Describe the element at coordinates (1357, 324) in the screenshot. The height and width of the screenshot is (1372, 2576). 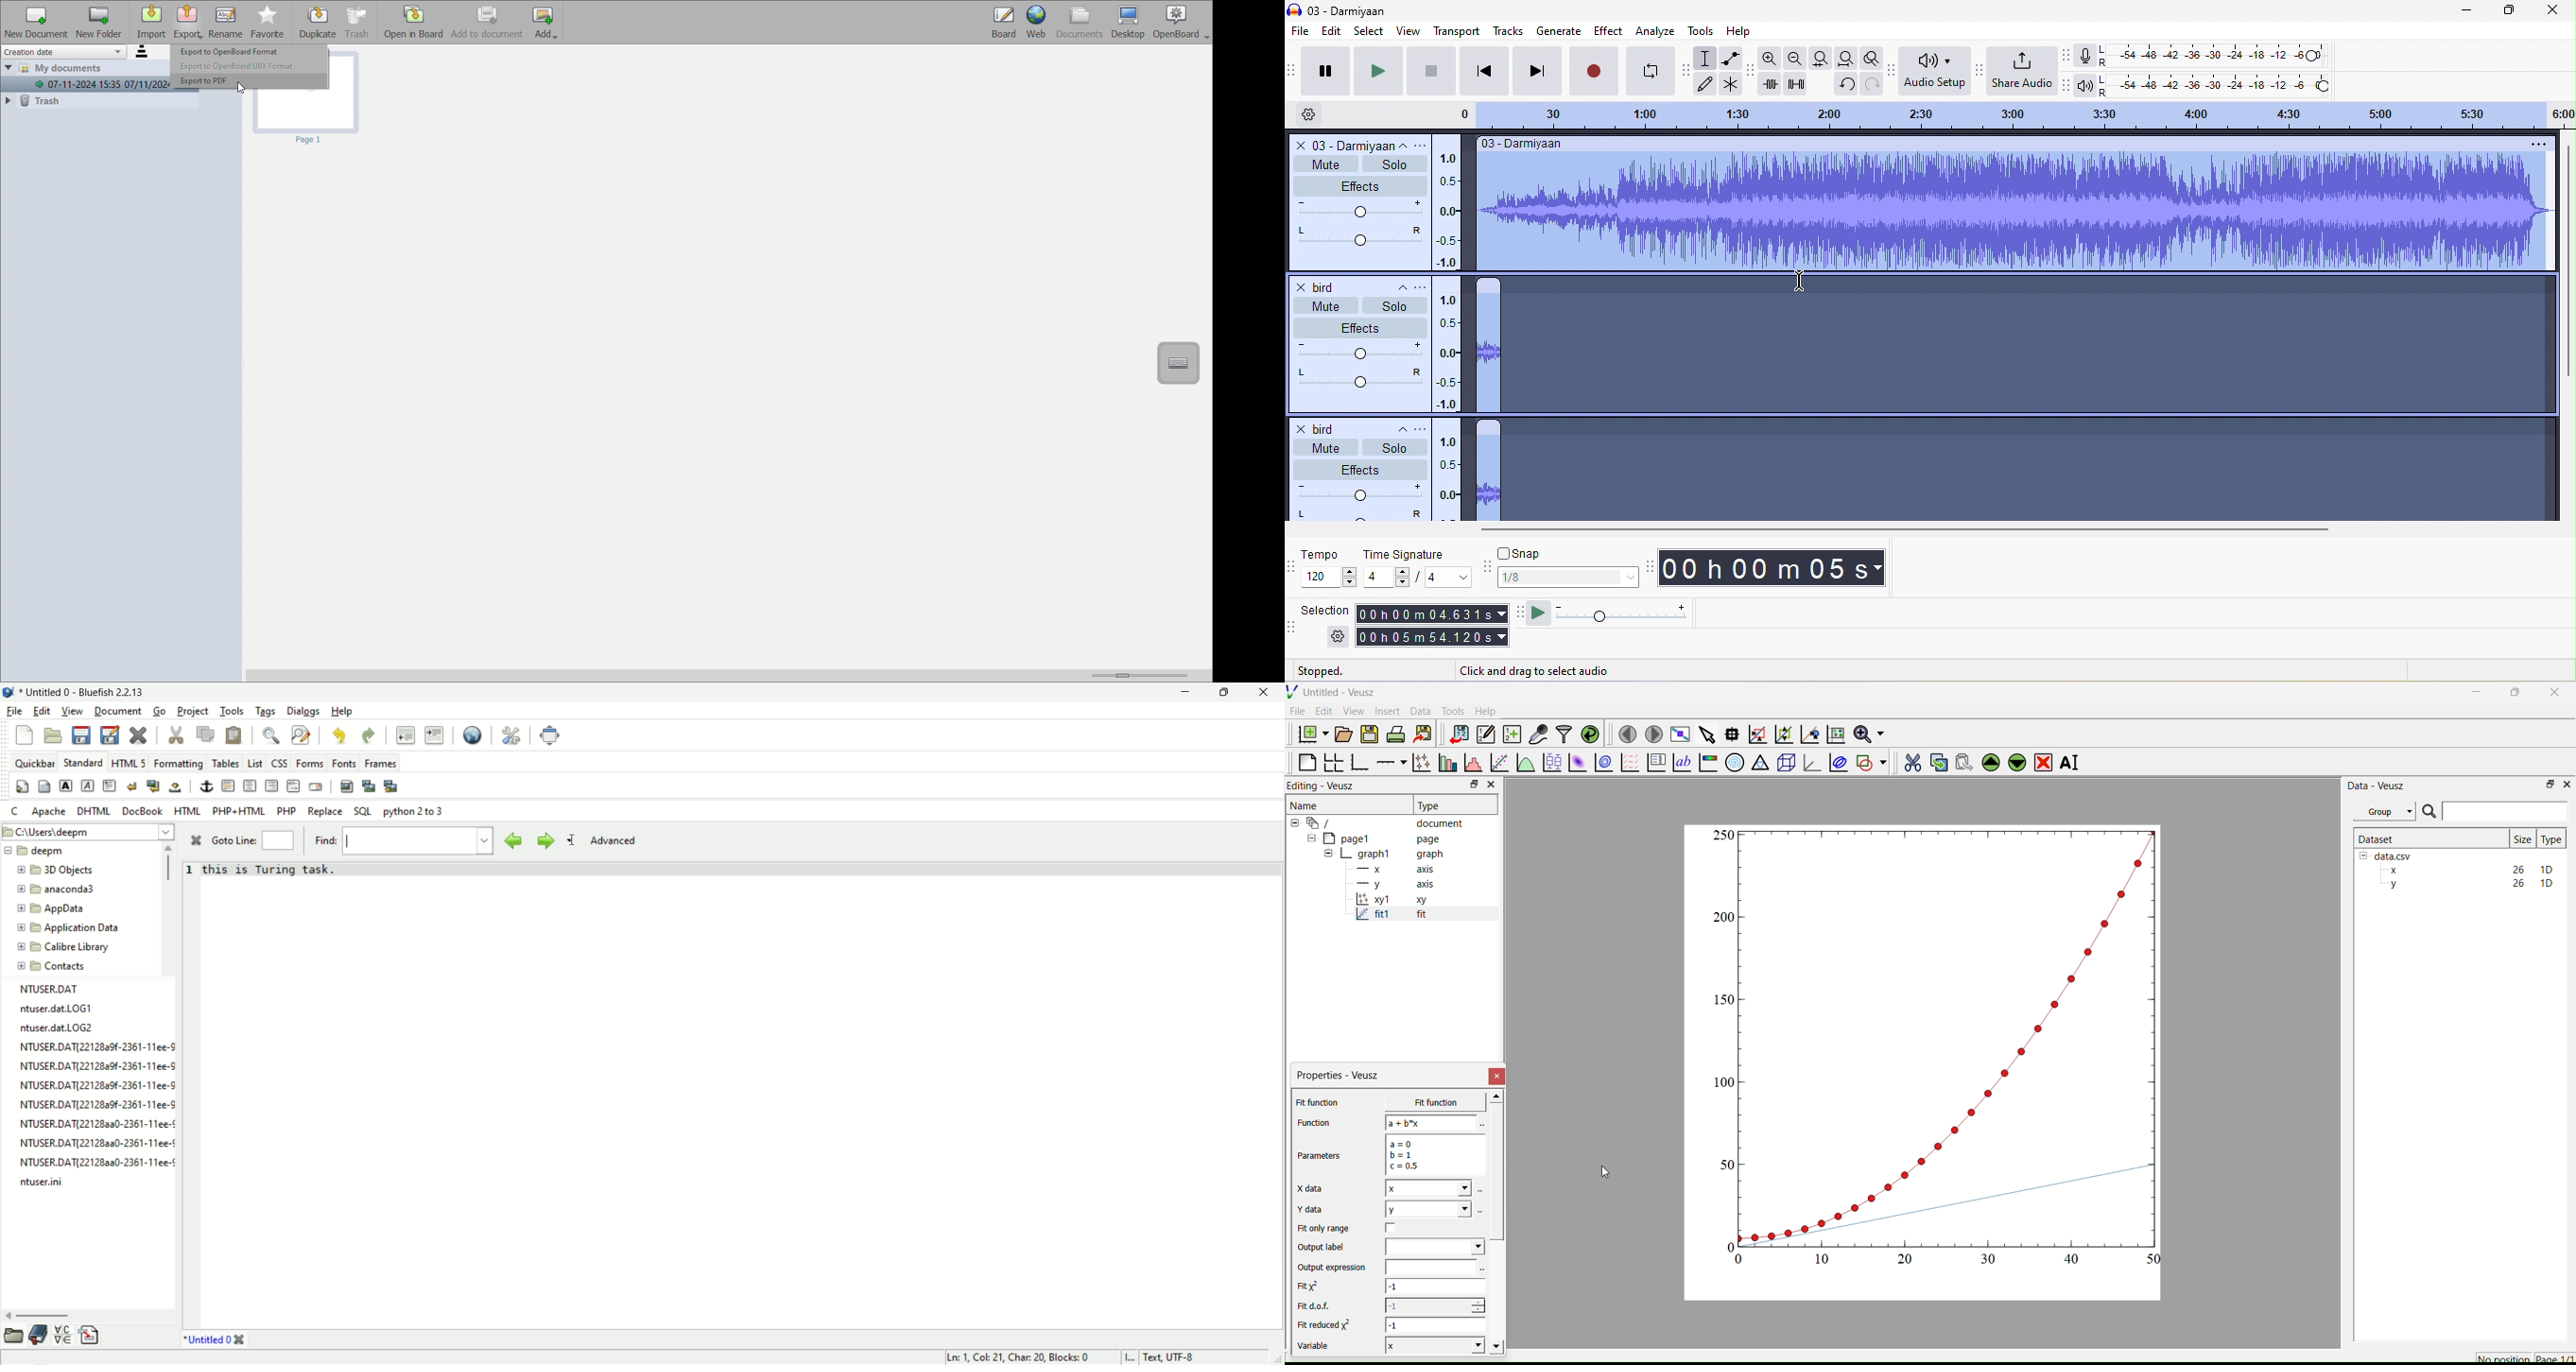
I see `effect` at that location.